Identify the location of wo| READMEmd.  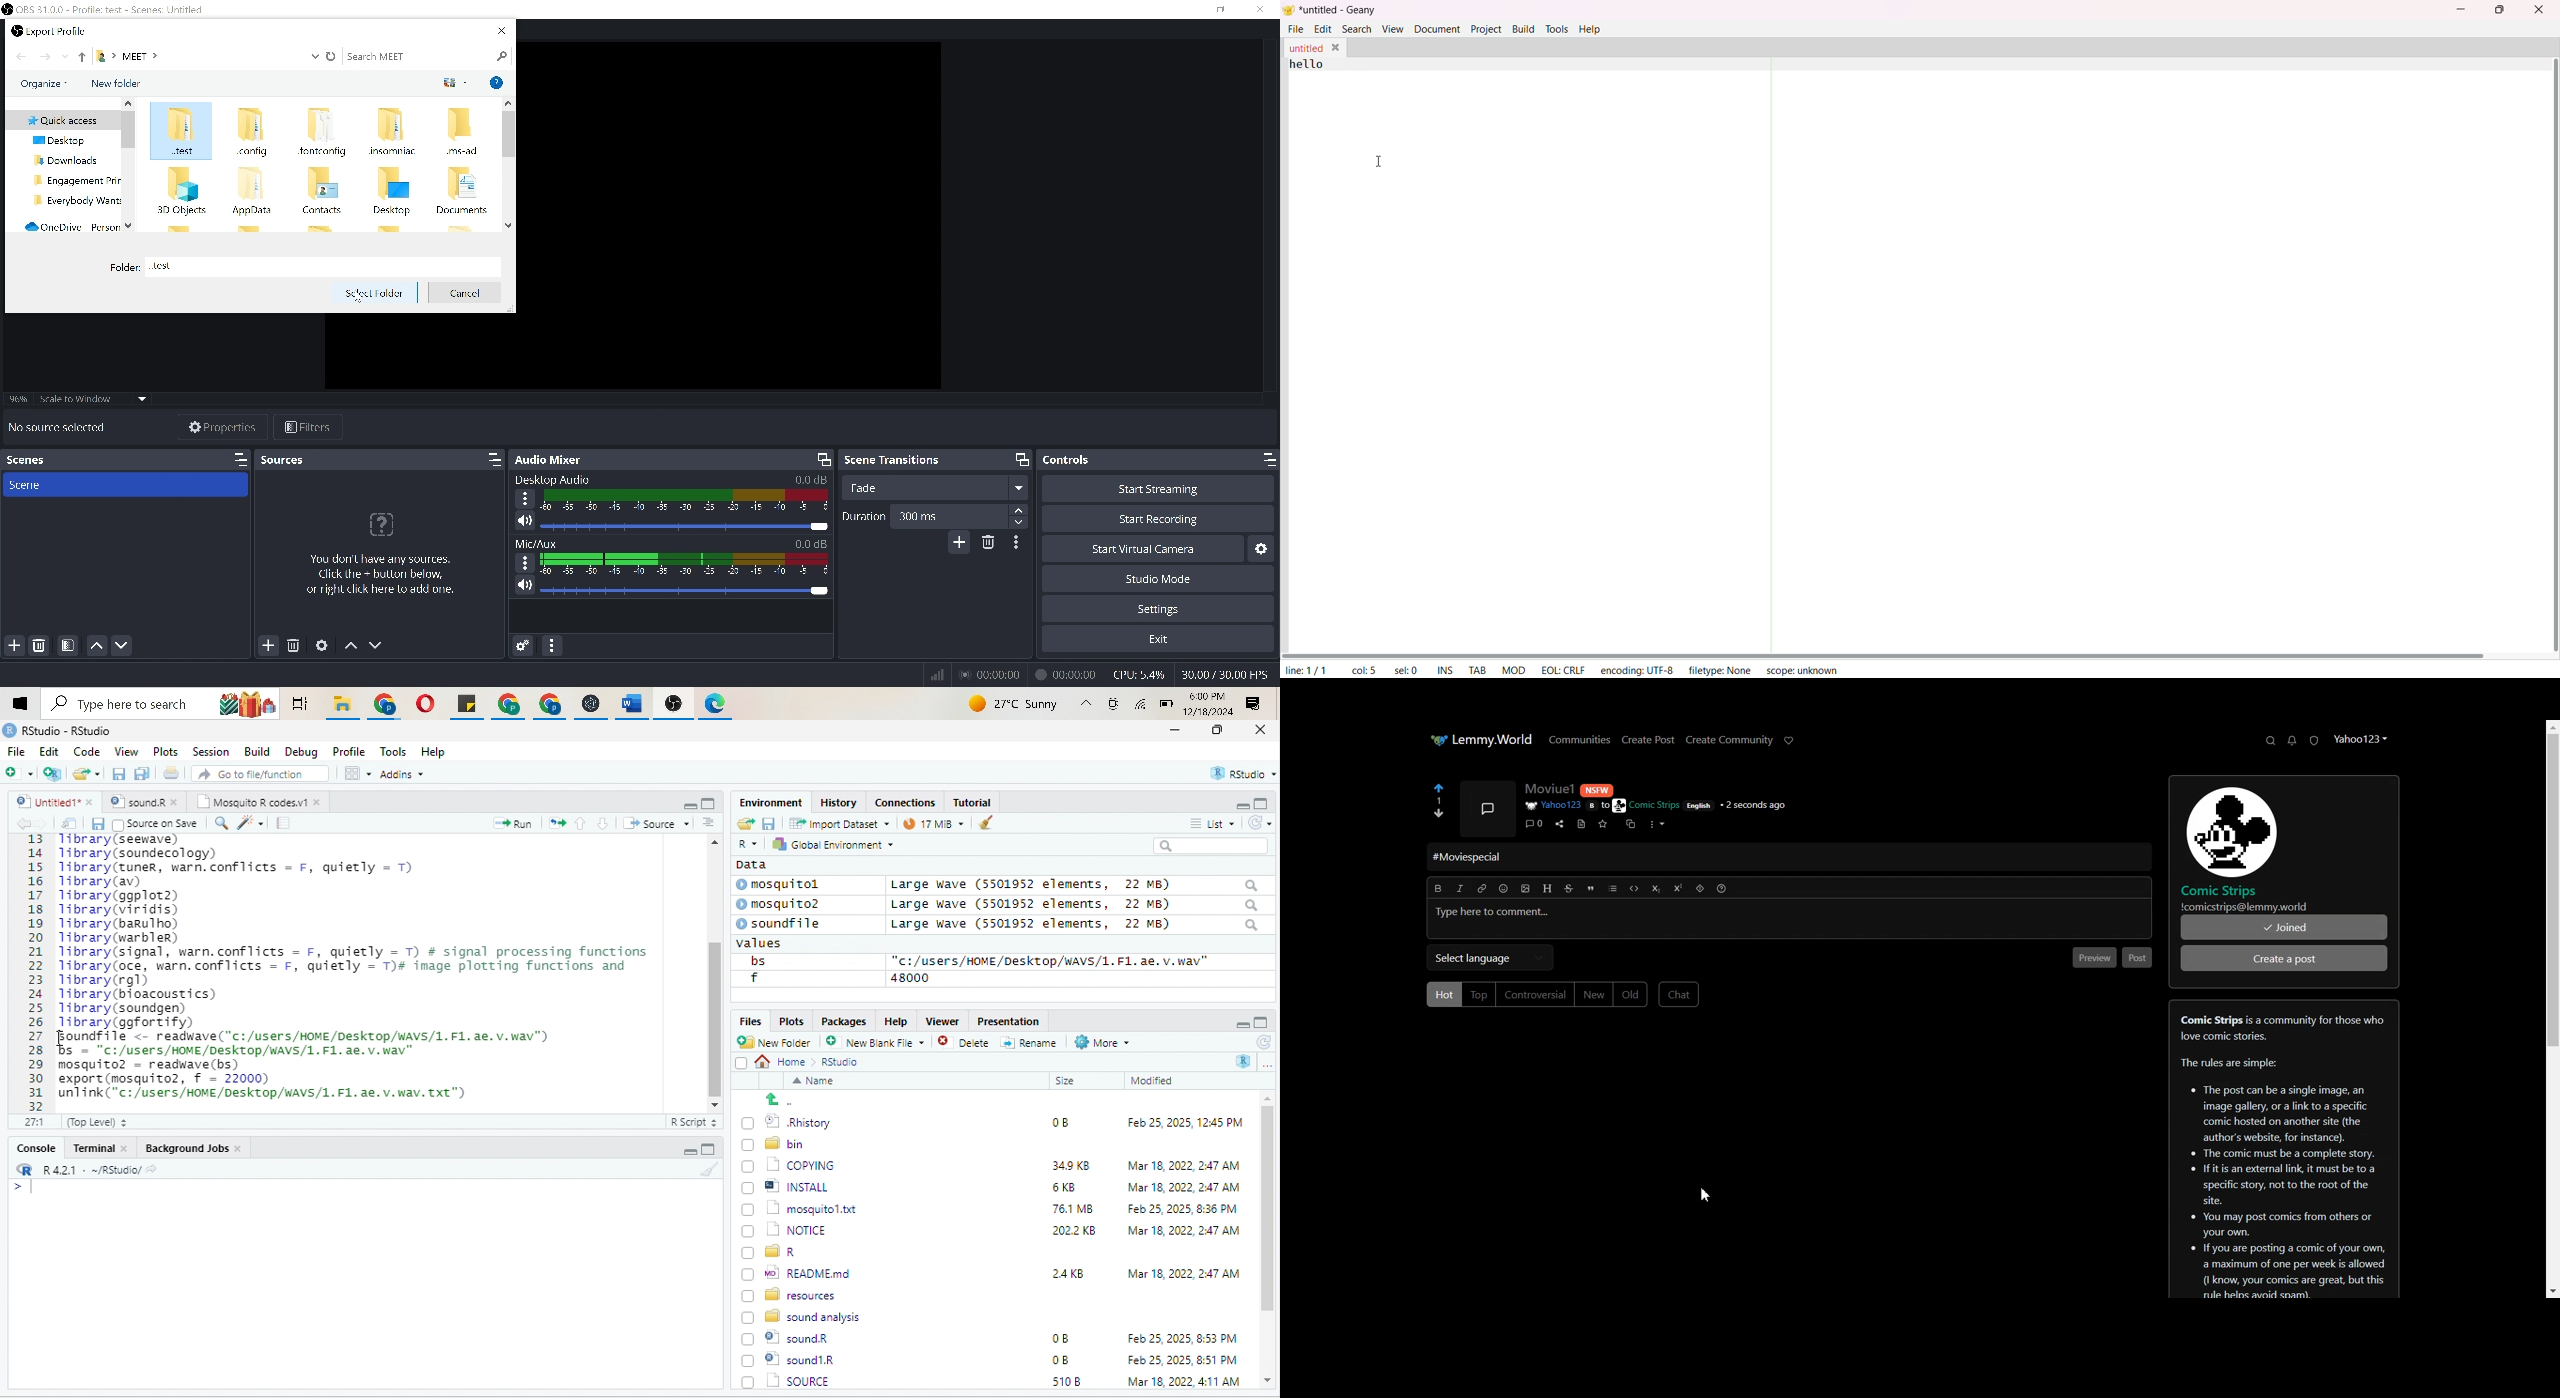
(801, 1273).